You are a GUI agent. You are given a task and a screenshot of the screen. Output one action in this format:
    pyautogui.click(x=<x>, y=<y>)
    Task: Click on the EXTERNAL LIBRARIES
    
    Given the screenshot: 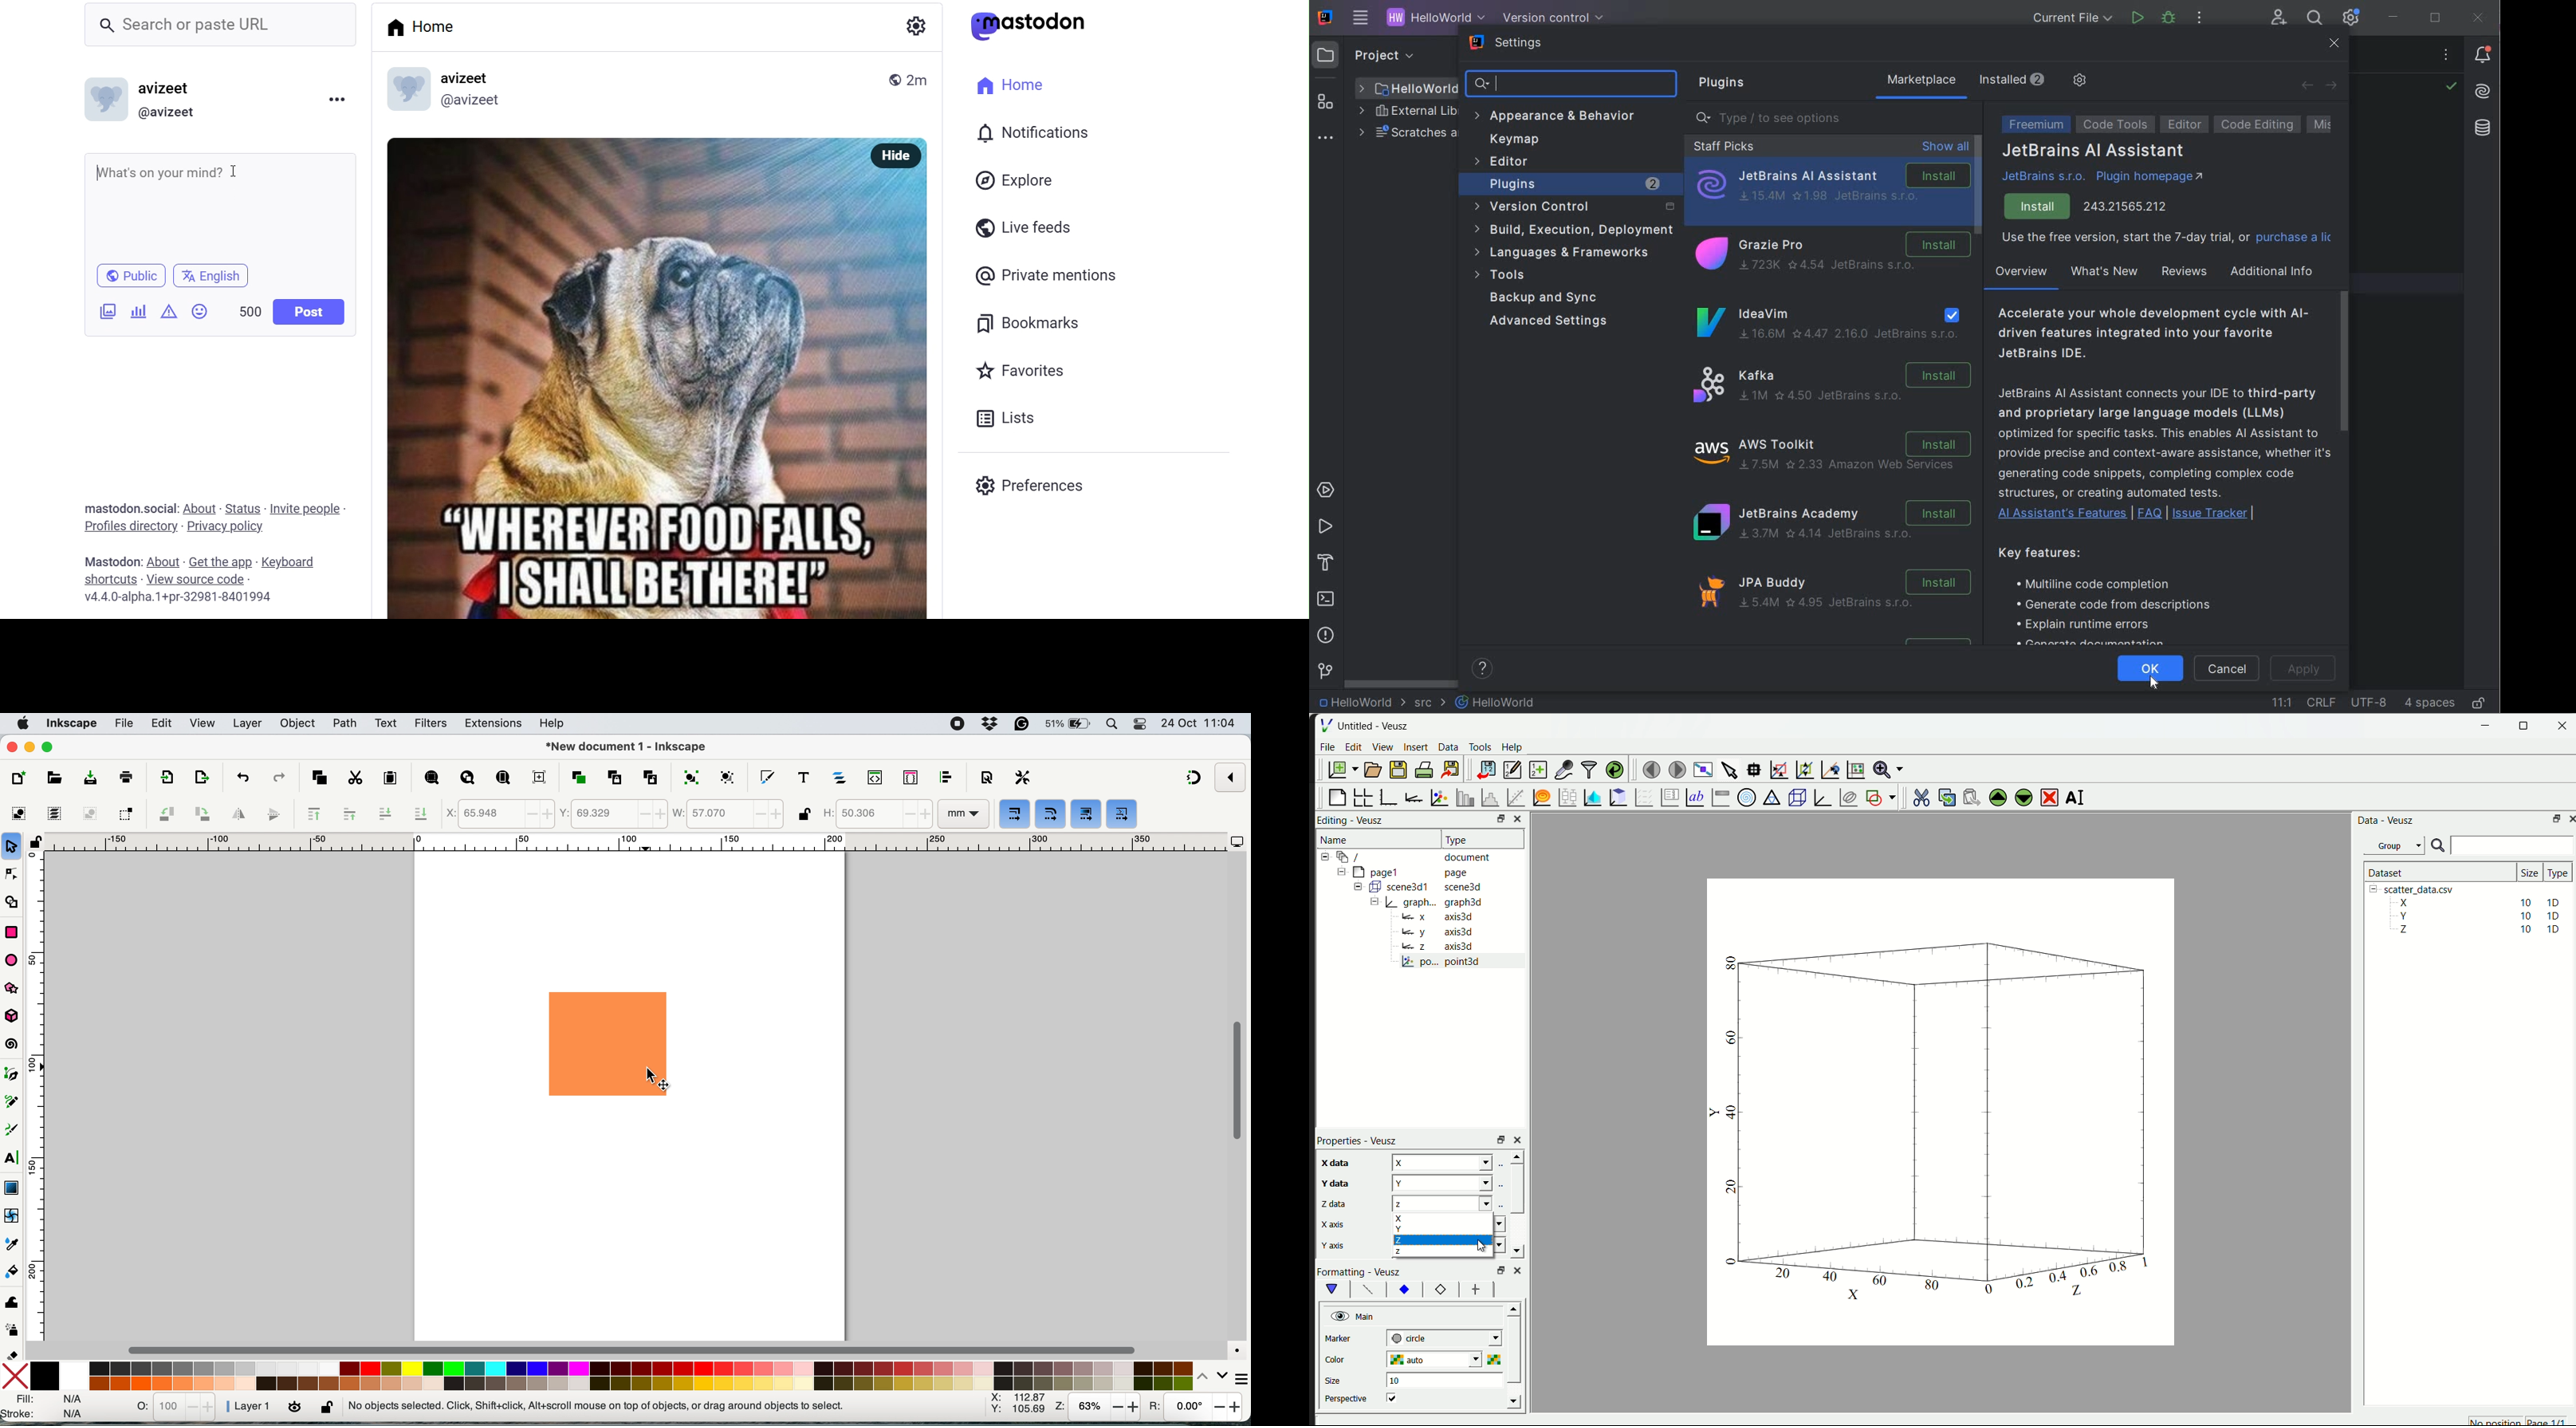 What is the action you would take?
    pyautogui.click(x=1408, y=113)
    